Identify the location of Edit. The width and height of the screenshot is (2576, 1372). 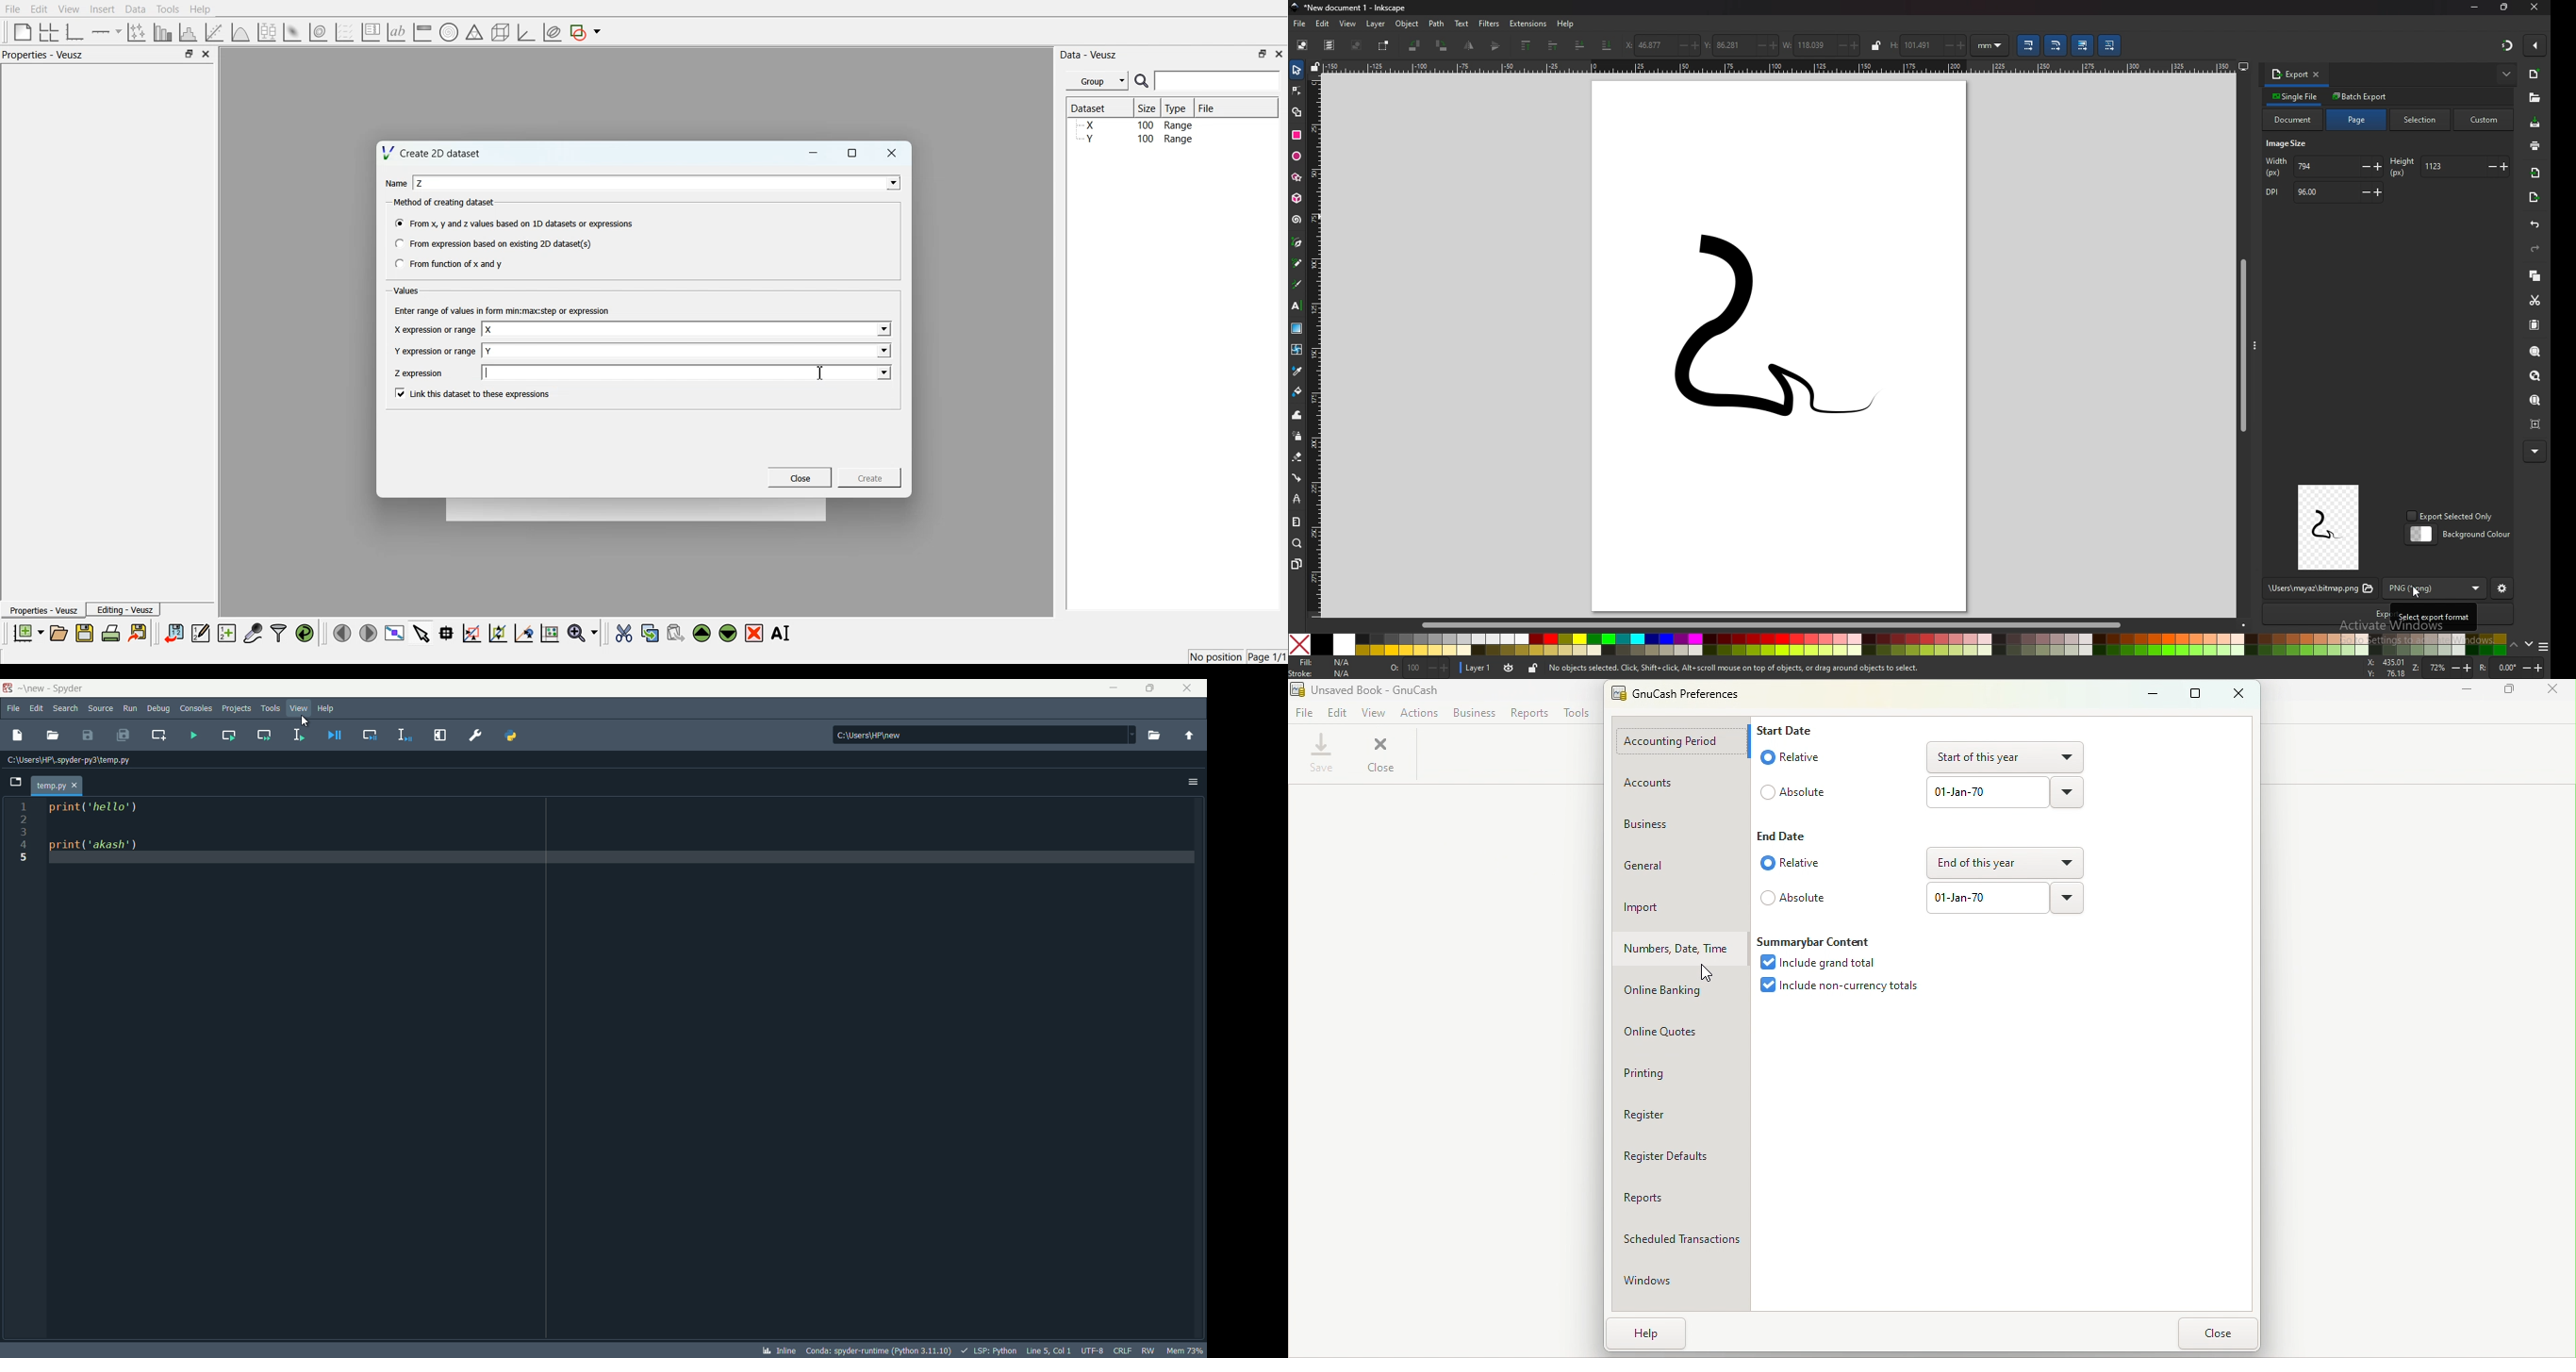
(1338, 711).